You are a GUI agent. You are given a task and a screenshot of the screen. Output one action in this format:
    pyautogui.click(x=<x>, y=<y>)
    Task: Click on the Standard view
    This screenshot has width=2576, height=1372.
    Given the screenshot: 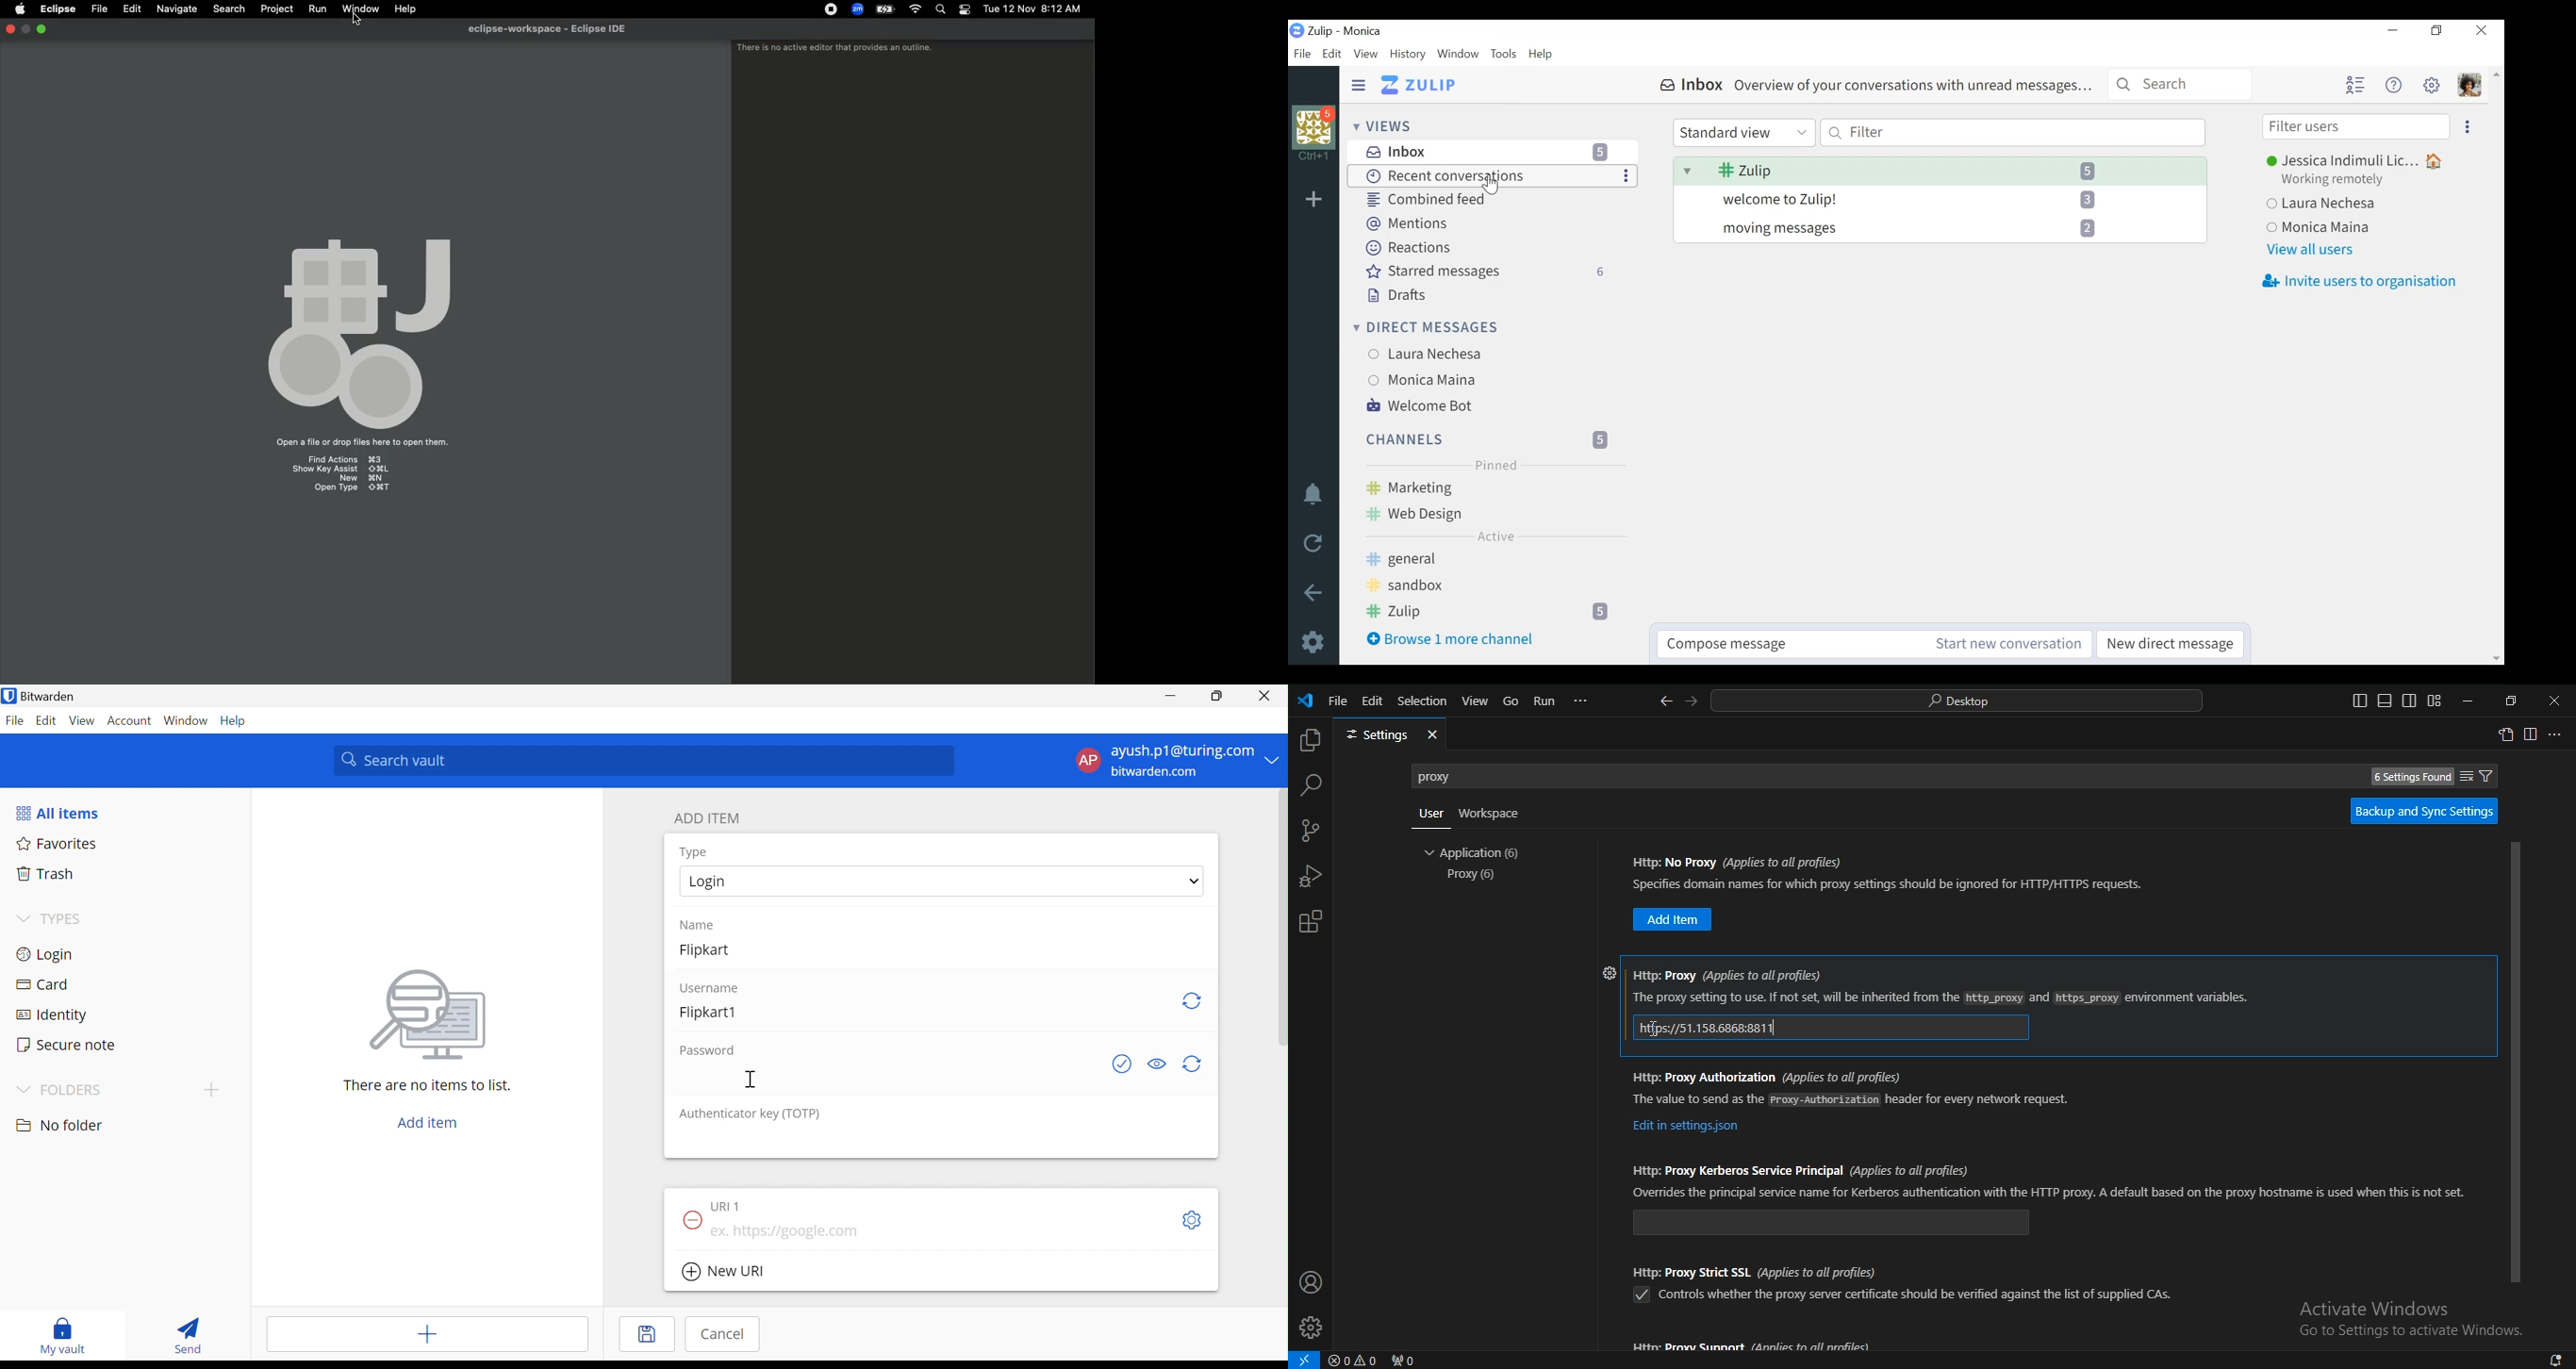 What is the action you would take?
    pyautogui.click(x=1746, y=132)
    